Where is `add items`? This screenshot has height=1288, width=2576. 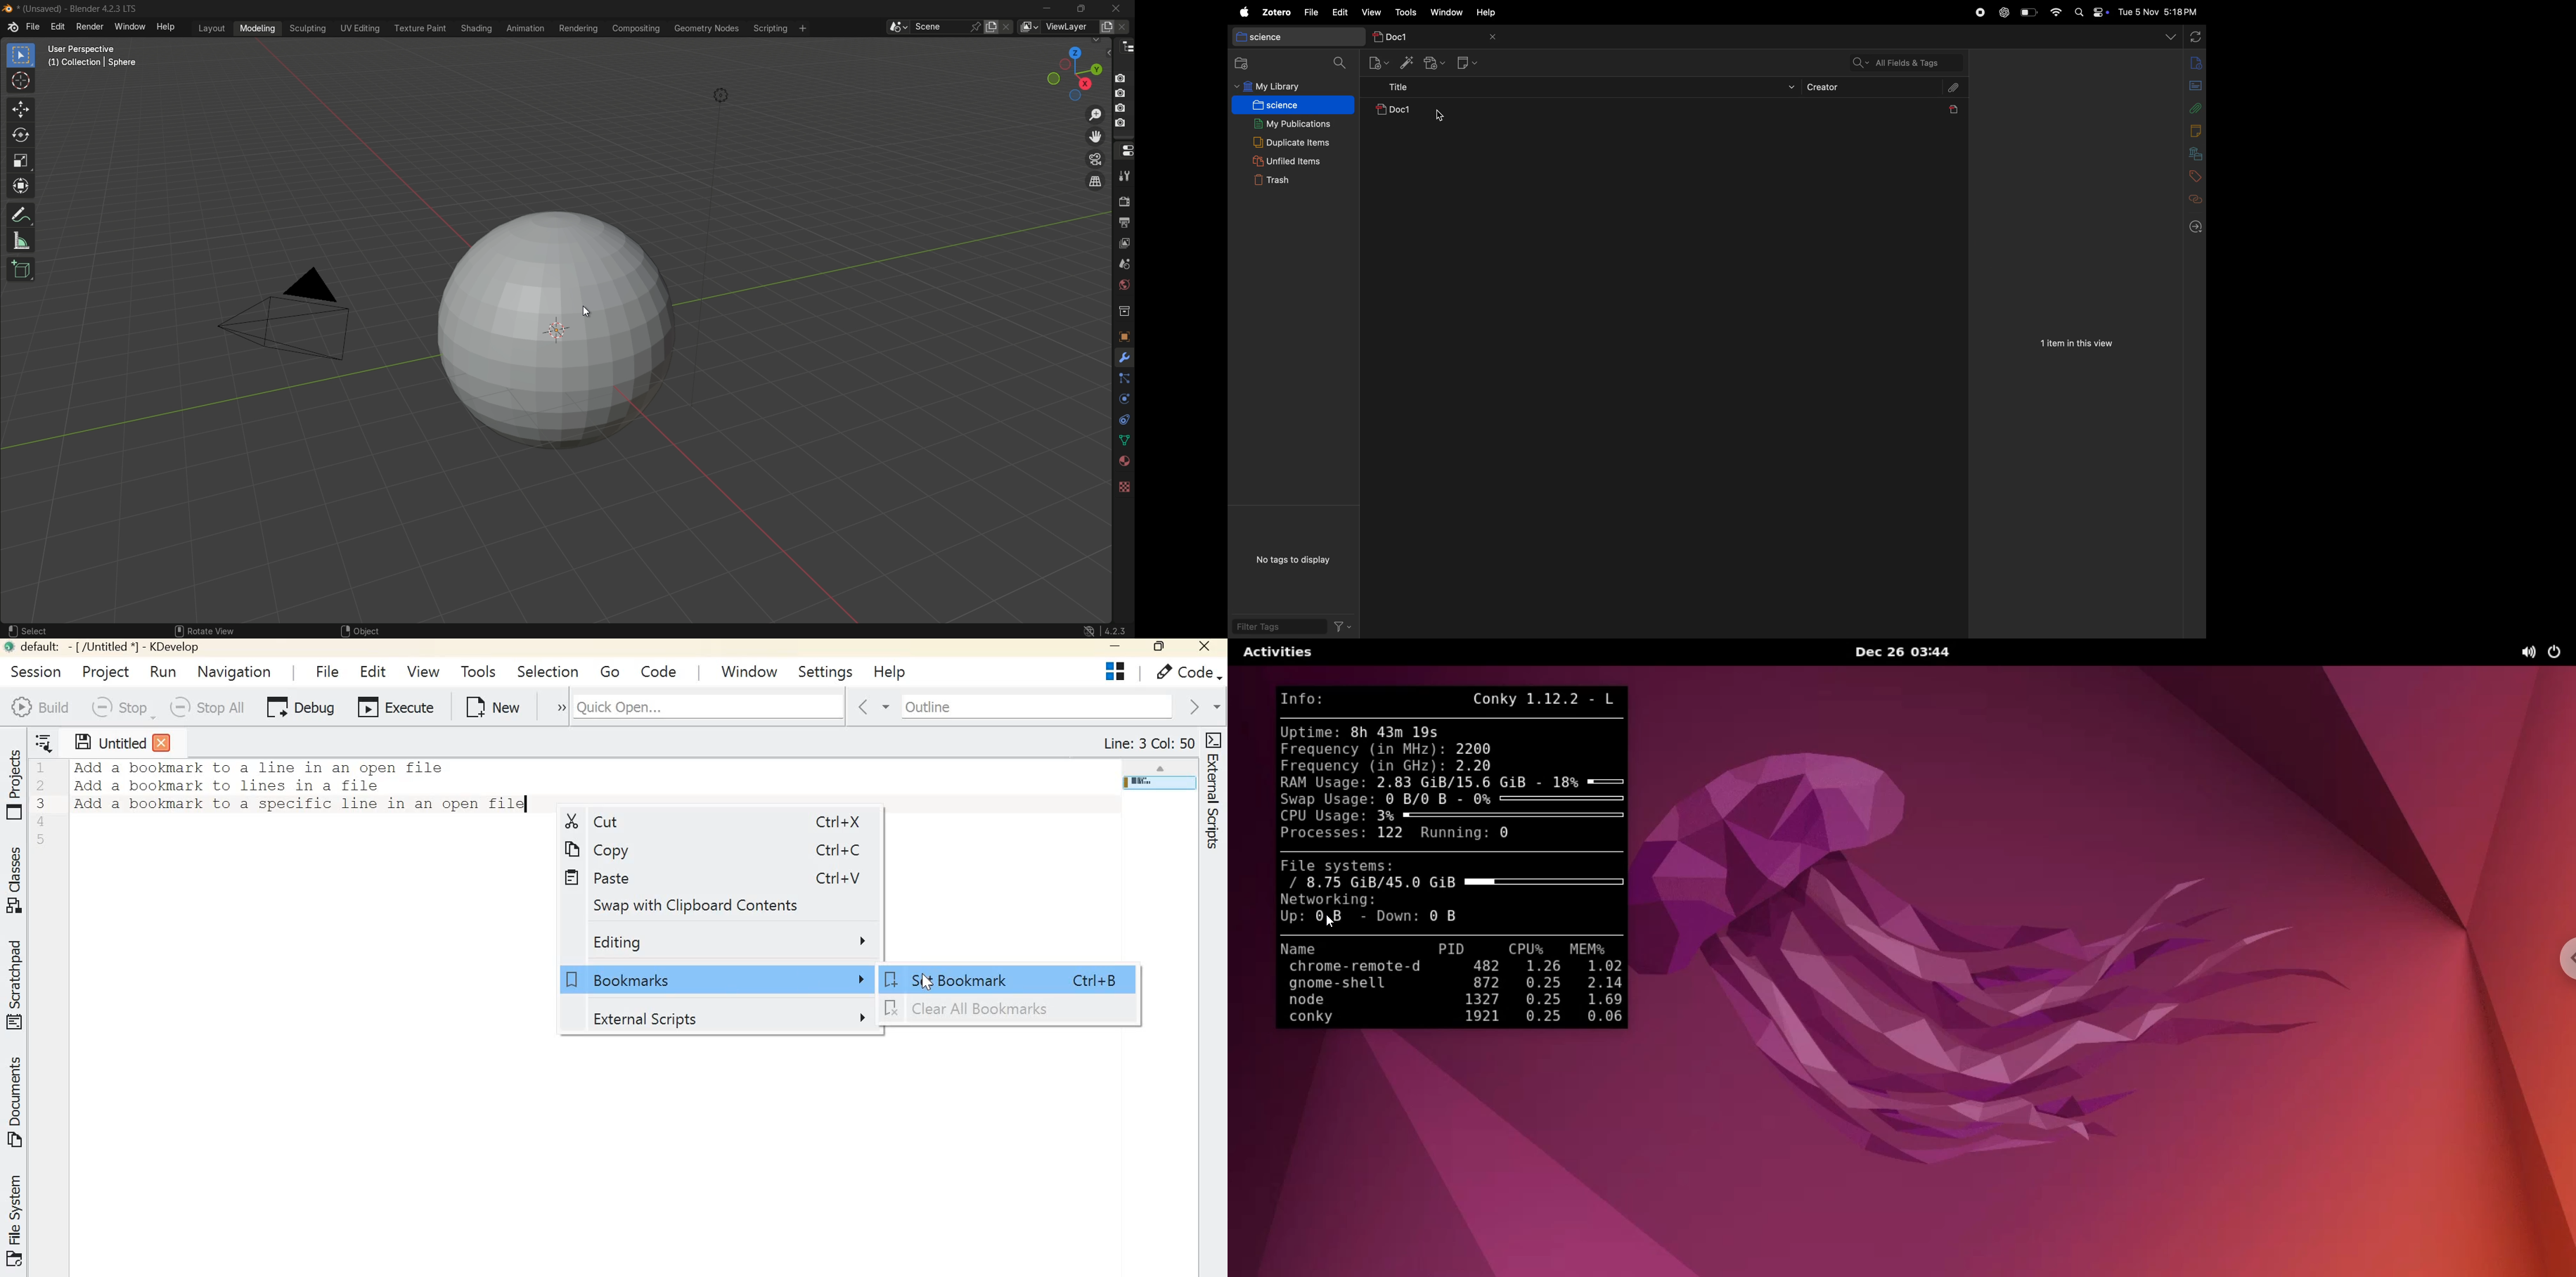
add items is located at coordinates (1404, 62).